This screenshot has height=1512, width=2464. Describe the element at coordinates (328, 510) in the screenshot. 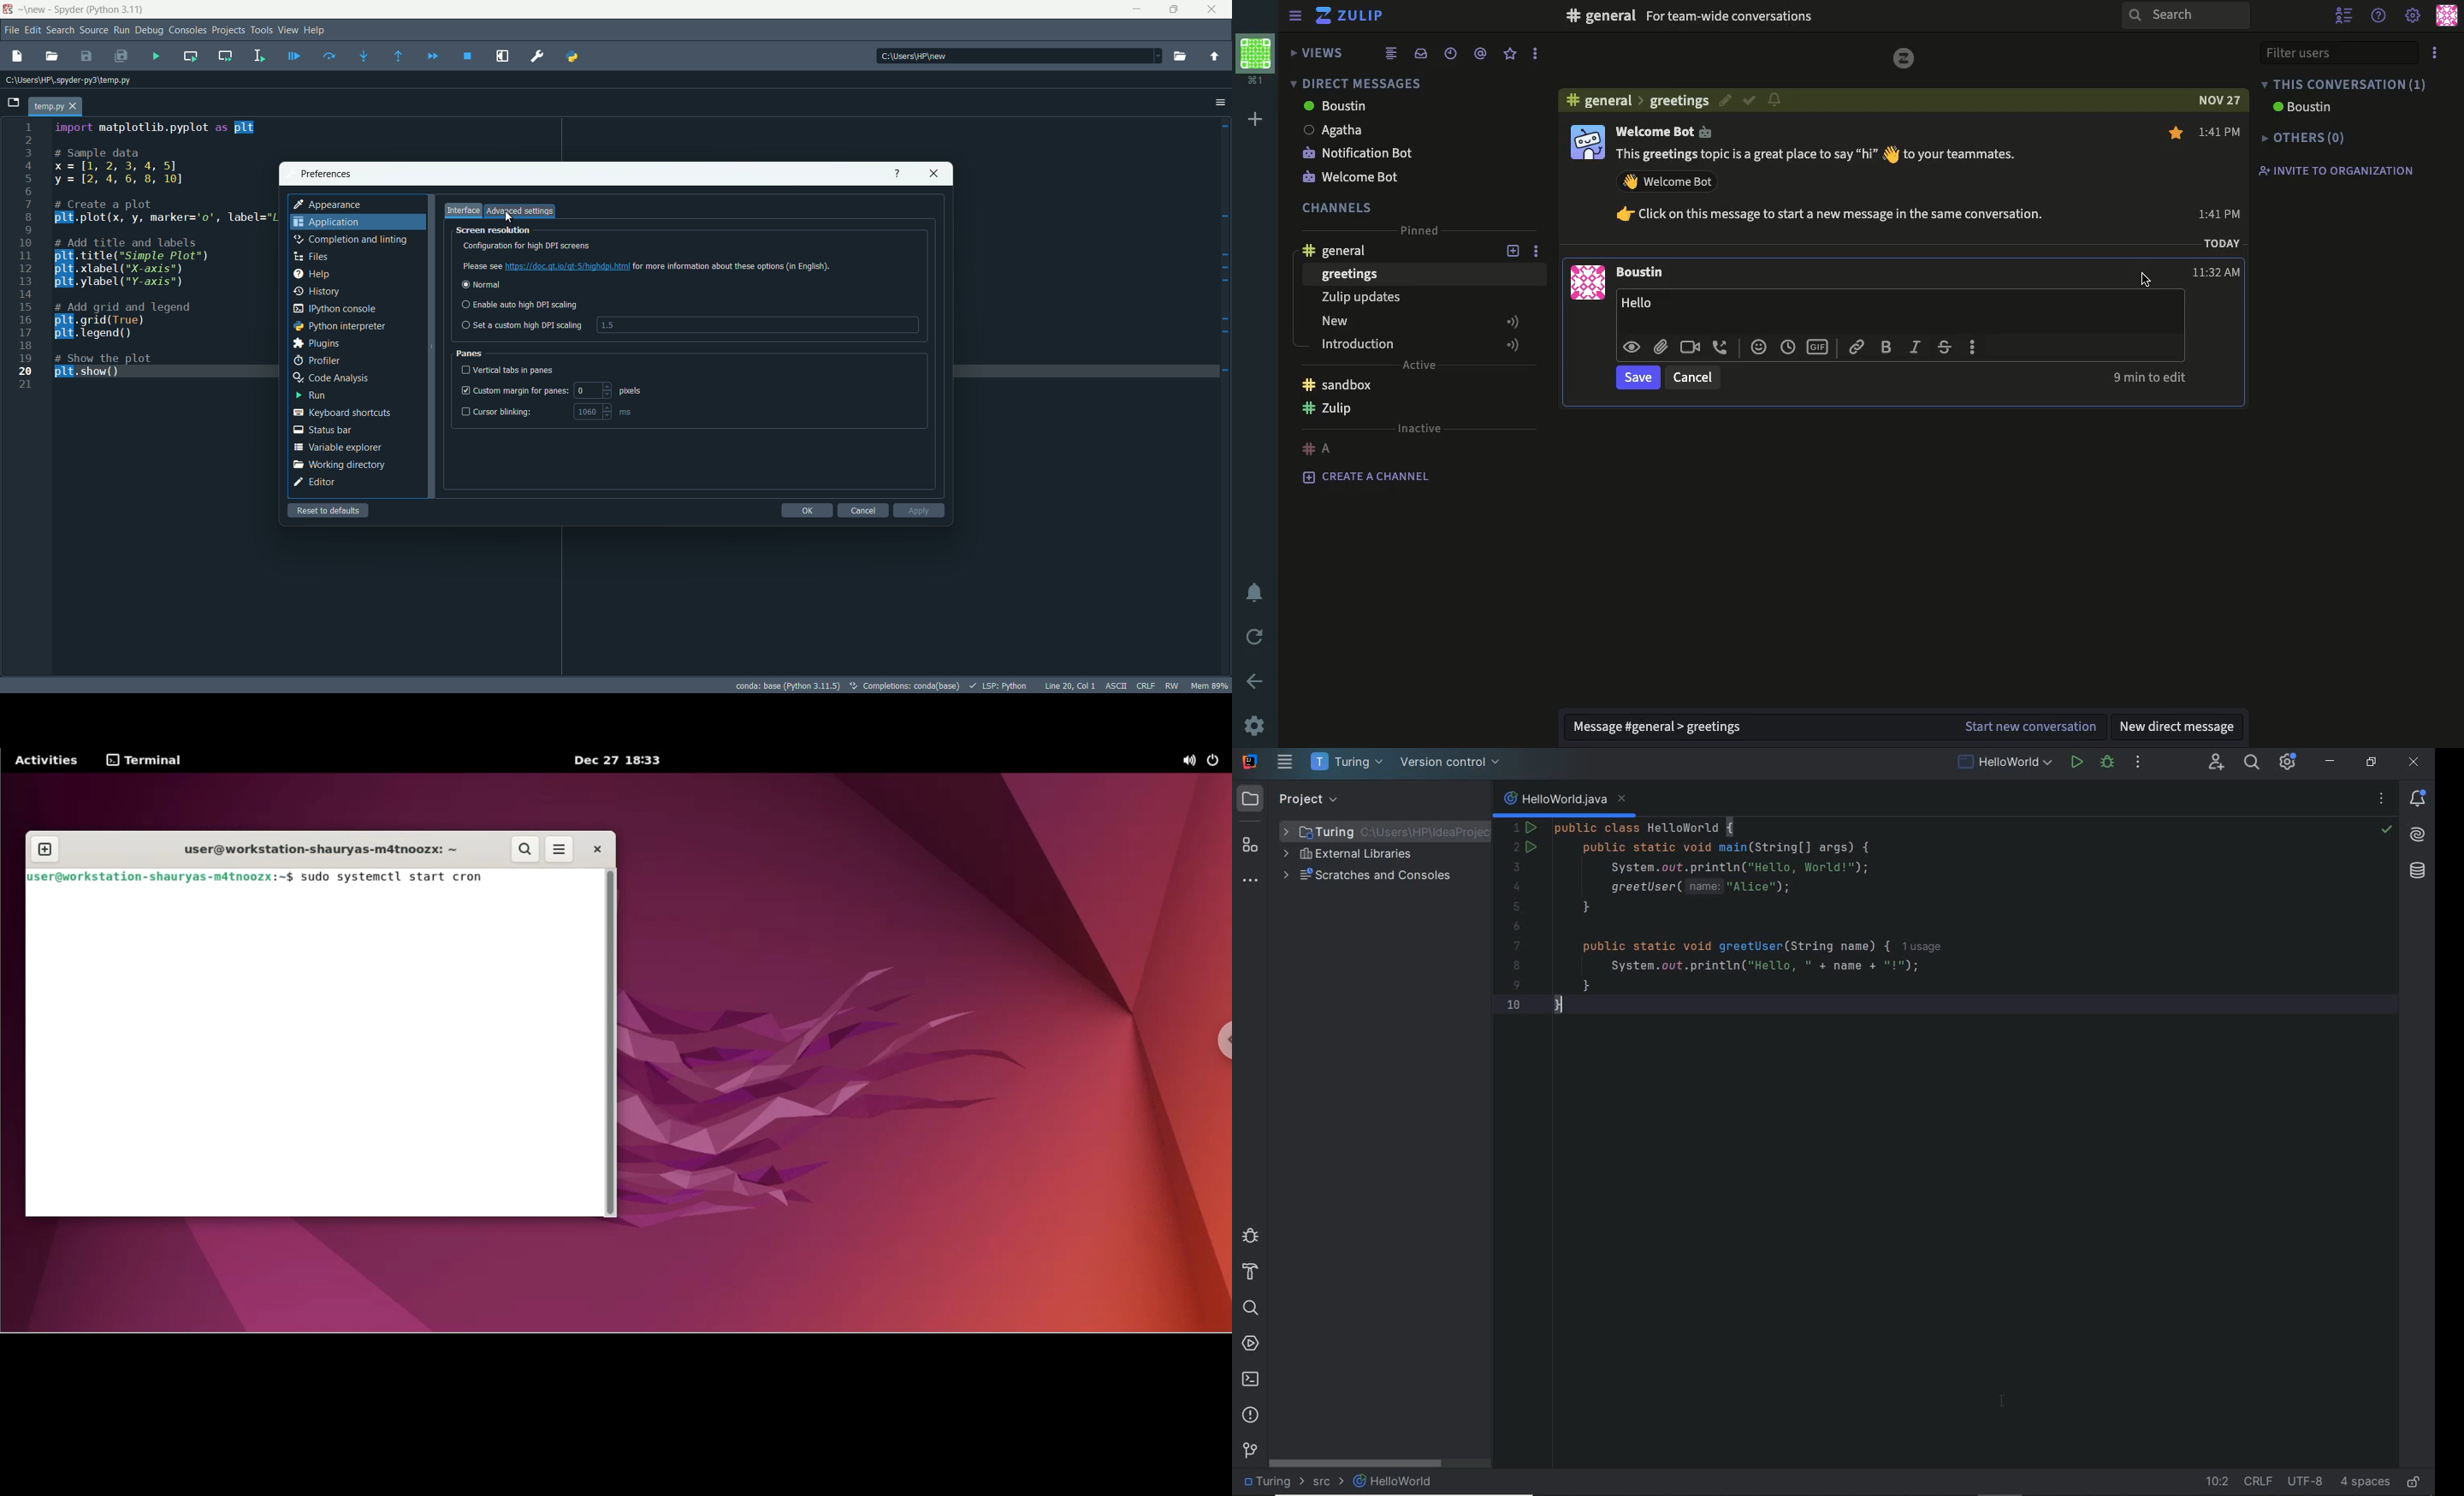

I see `reset to default` at that location.